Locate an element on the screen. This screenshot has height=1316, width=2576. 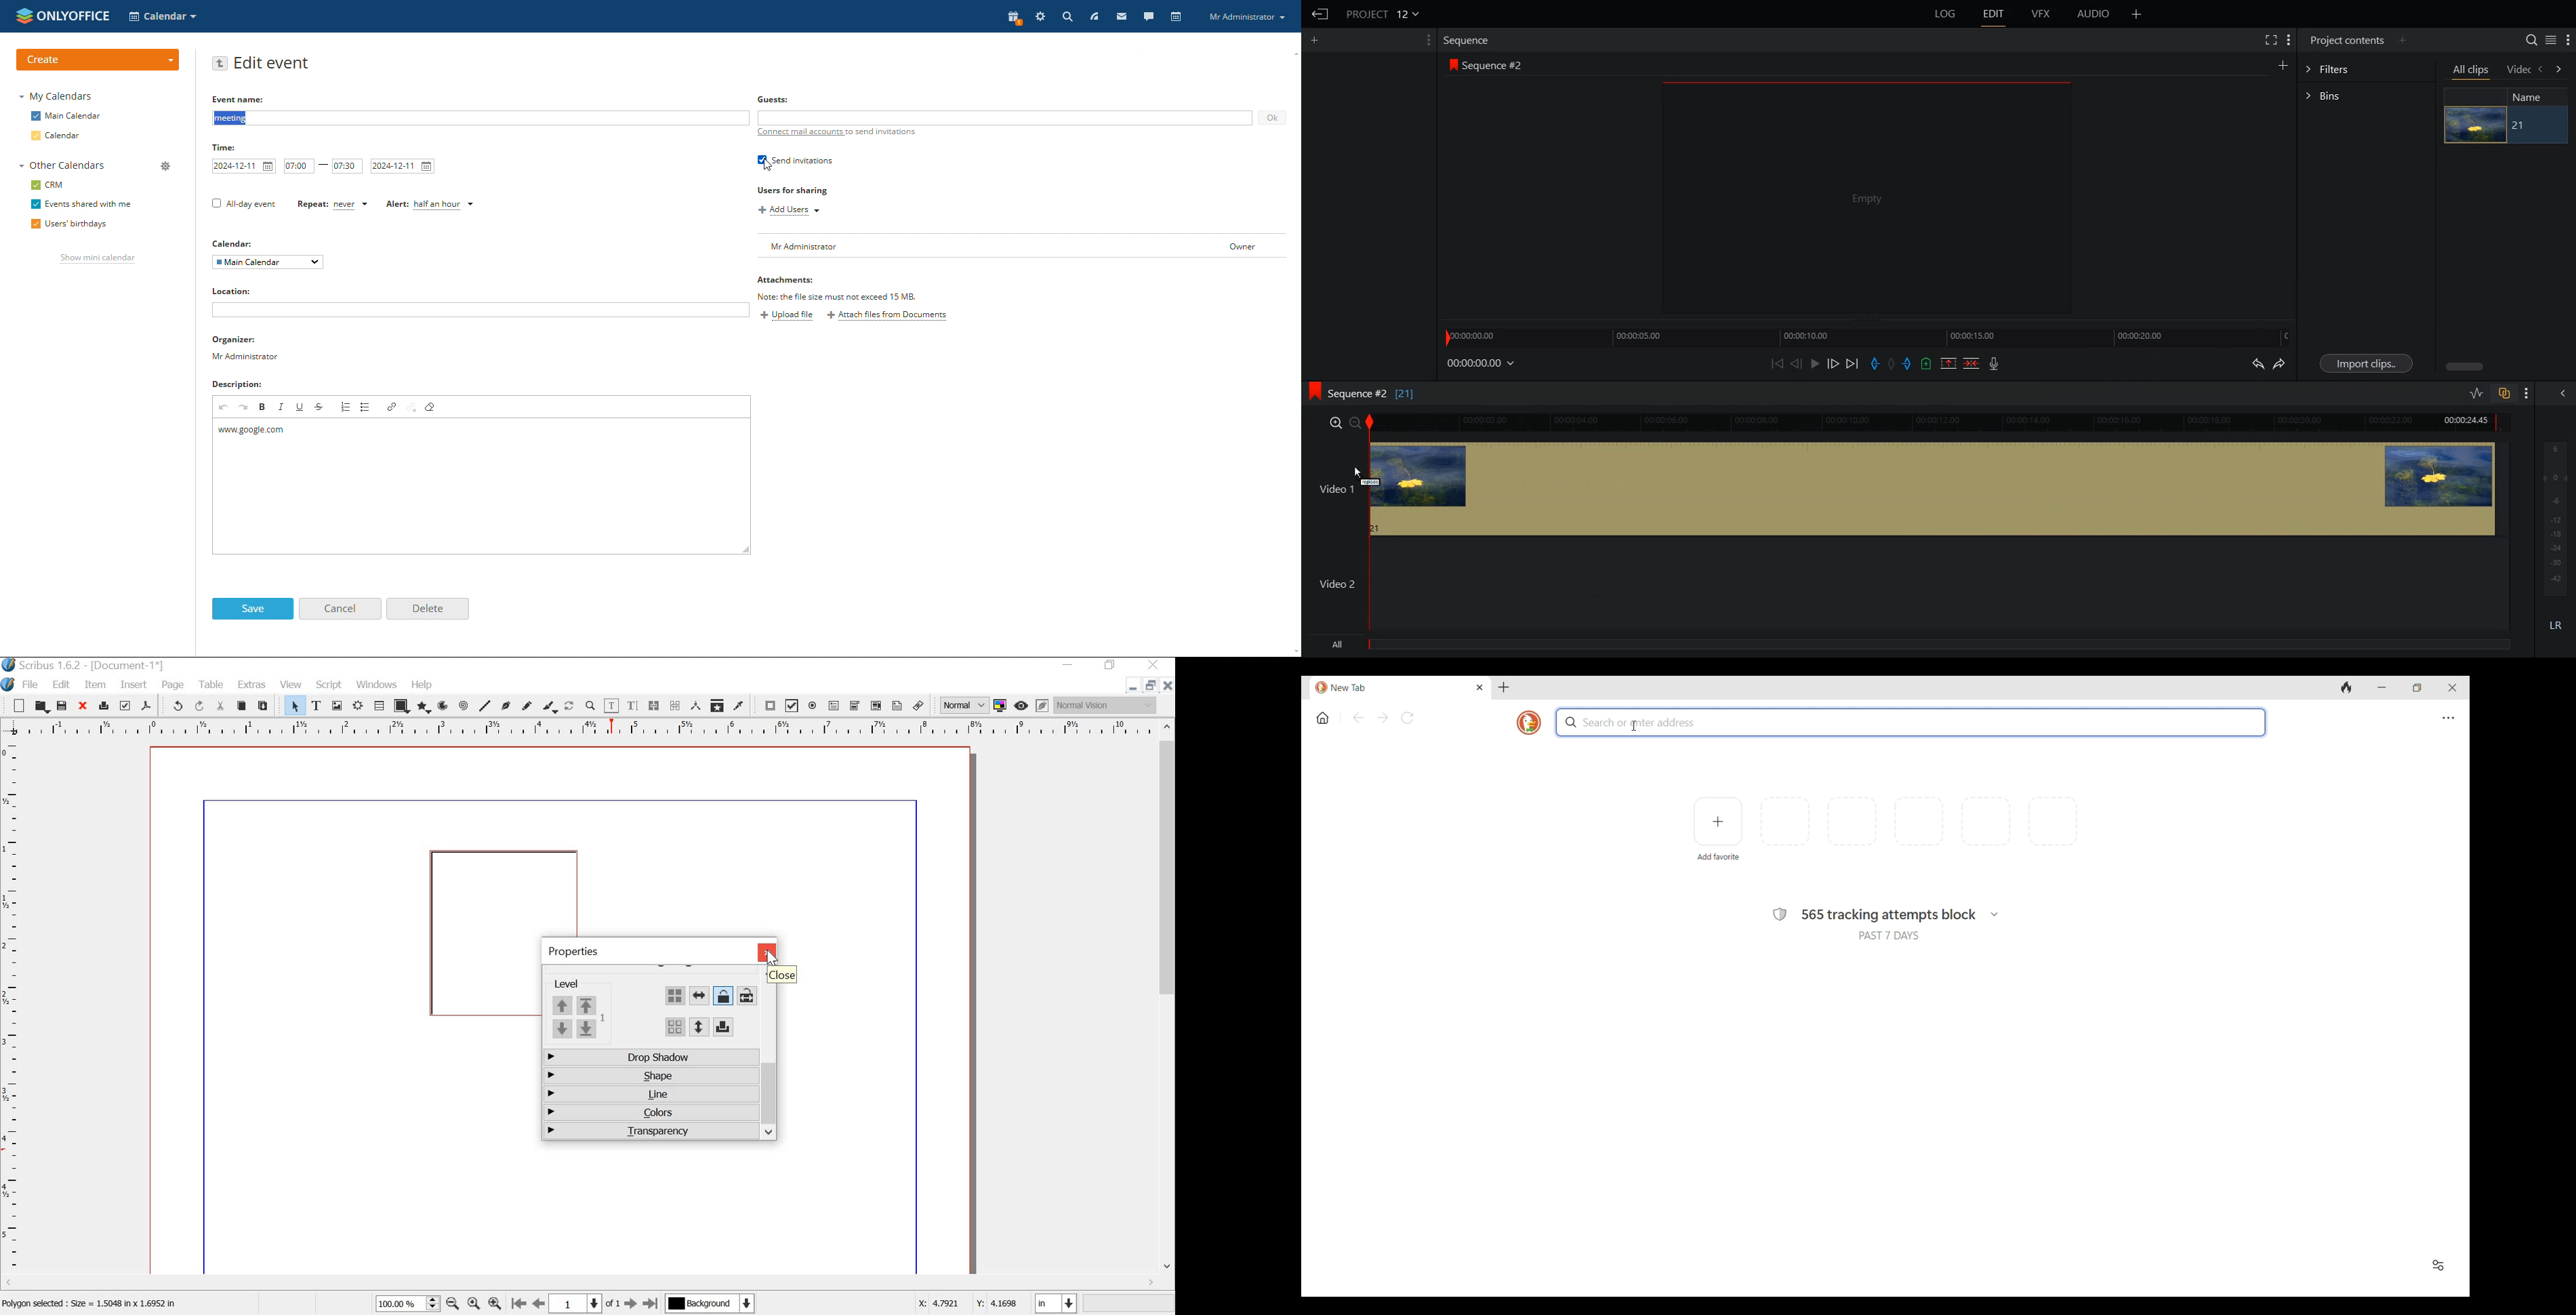
Add short cut to another website is located at coordinates (1718, 821).